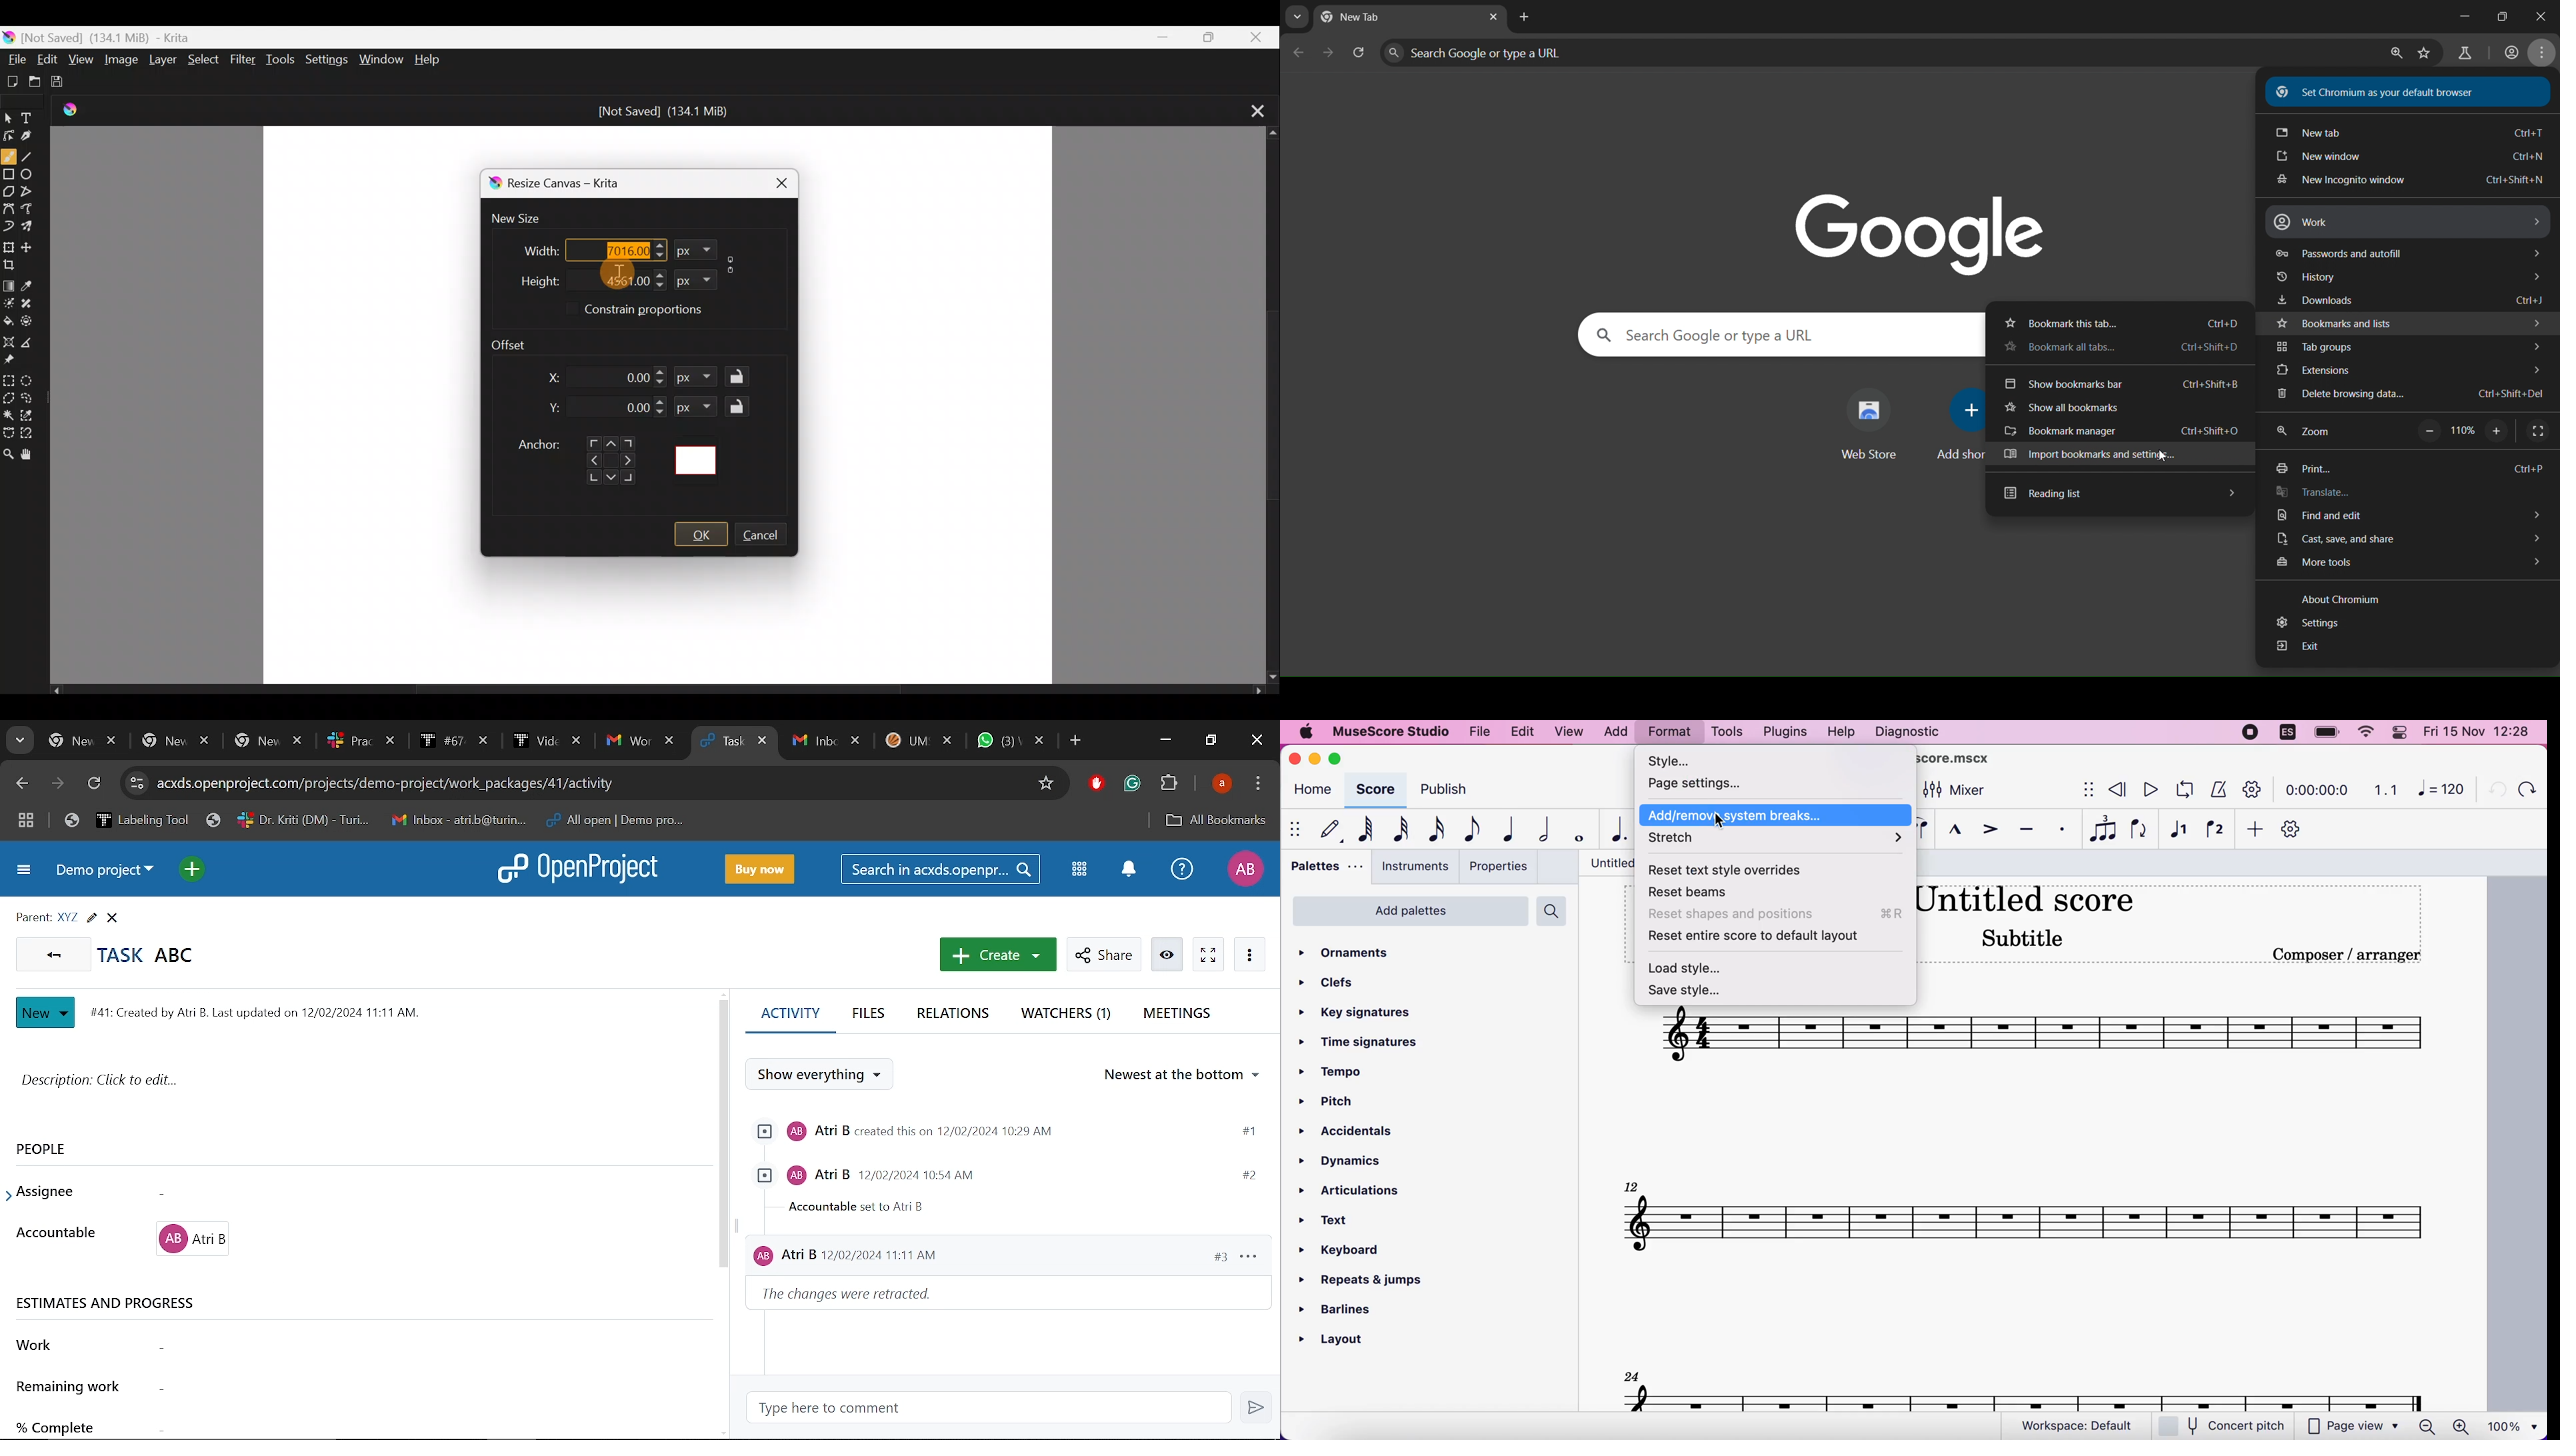 The height and width of the screenshot is (1456, 2576). Describe the element at coordinates (864, 1297) in the screenshot. I see `The changes were retracted.` at that location.